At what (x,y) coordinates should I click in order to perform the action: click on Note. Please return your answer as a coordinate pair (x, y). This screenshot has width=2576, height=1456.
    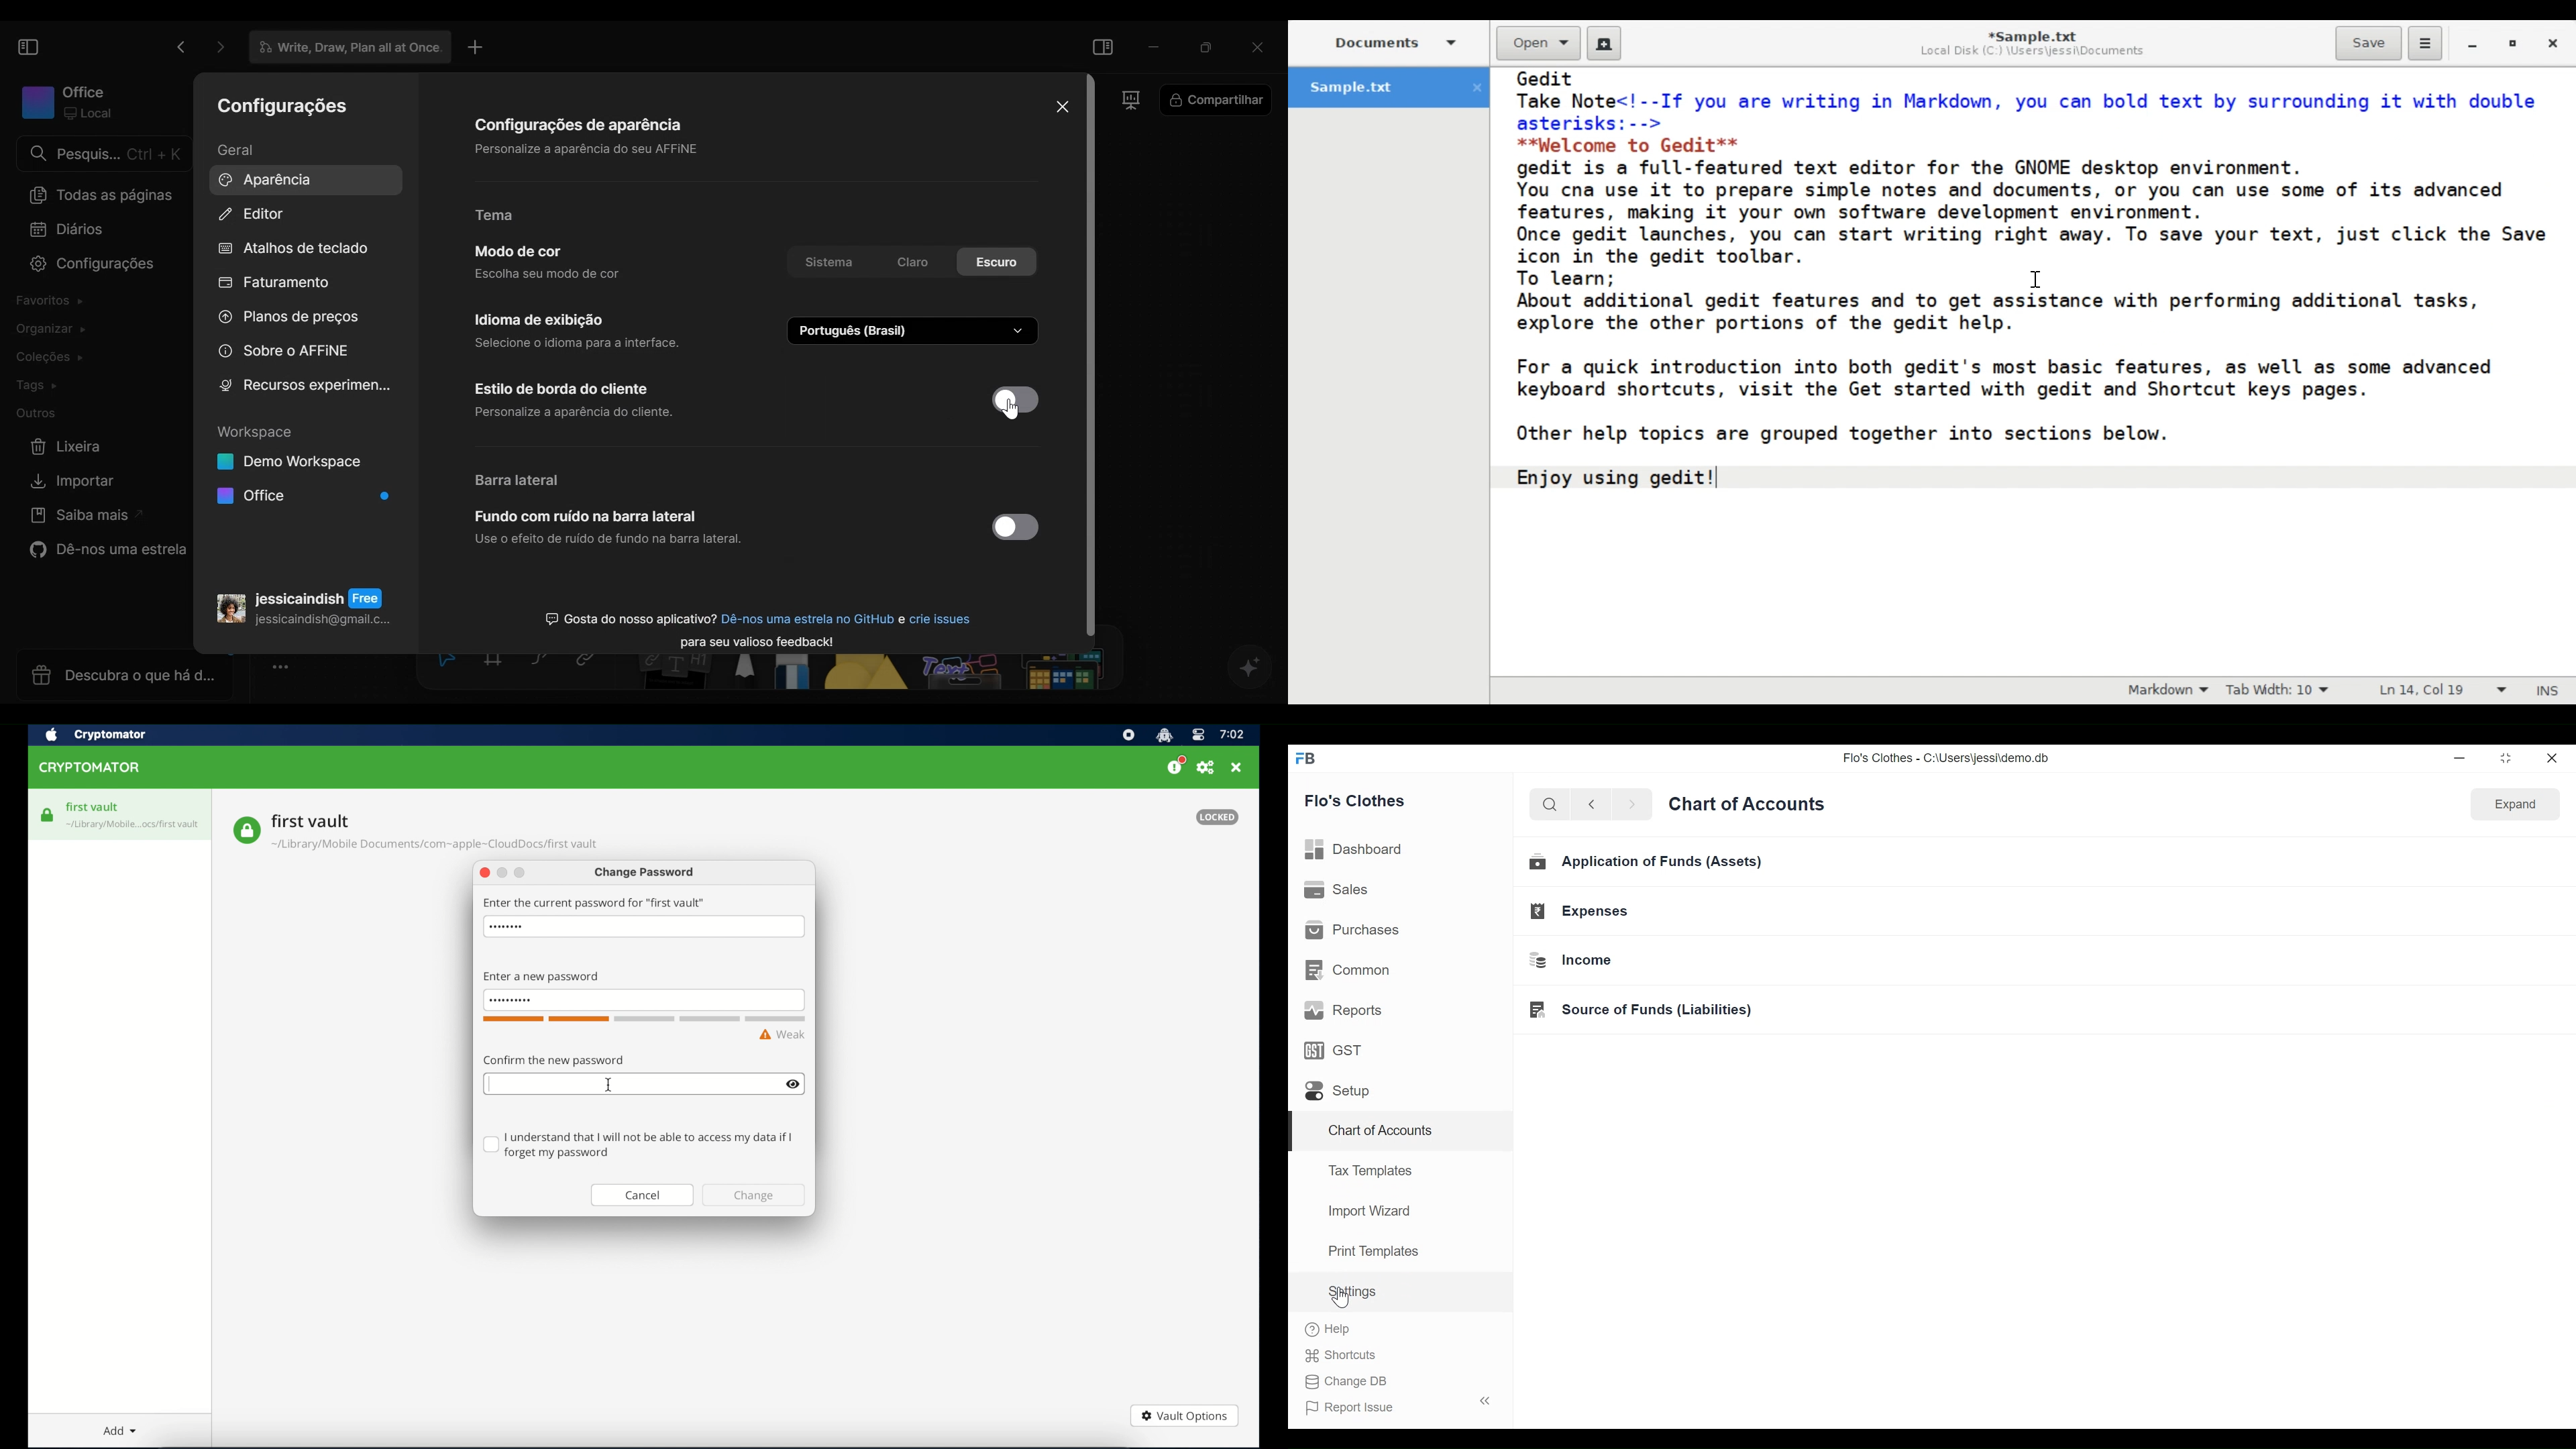
    Looking at the image, I should click on (673, 674).